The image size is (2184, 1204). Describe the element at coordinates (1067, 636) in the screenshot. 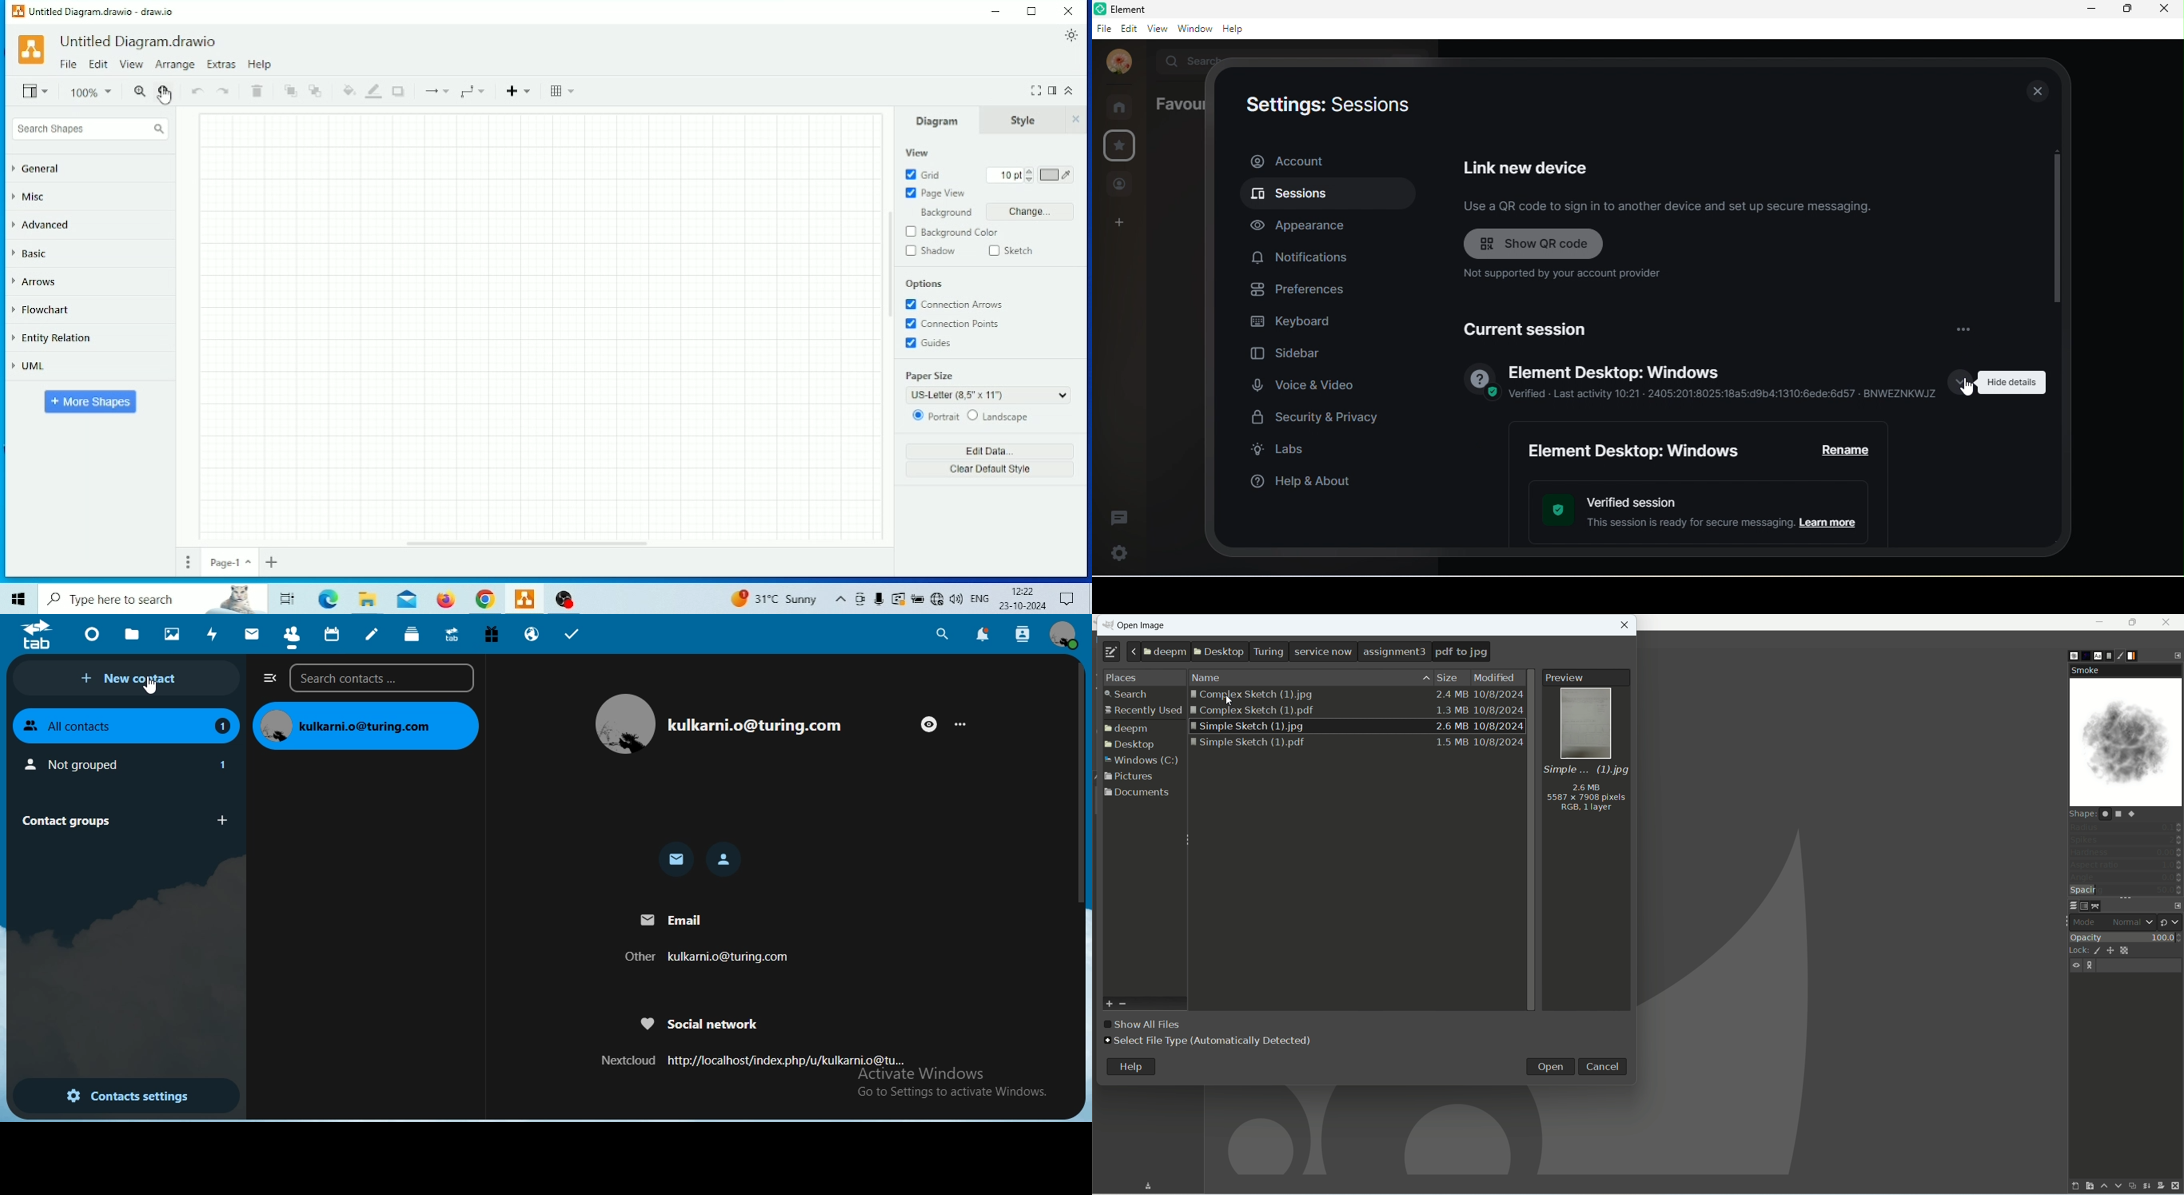

I see `view profile` at that location.